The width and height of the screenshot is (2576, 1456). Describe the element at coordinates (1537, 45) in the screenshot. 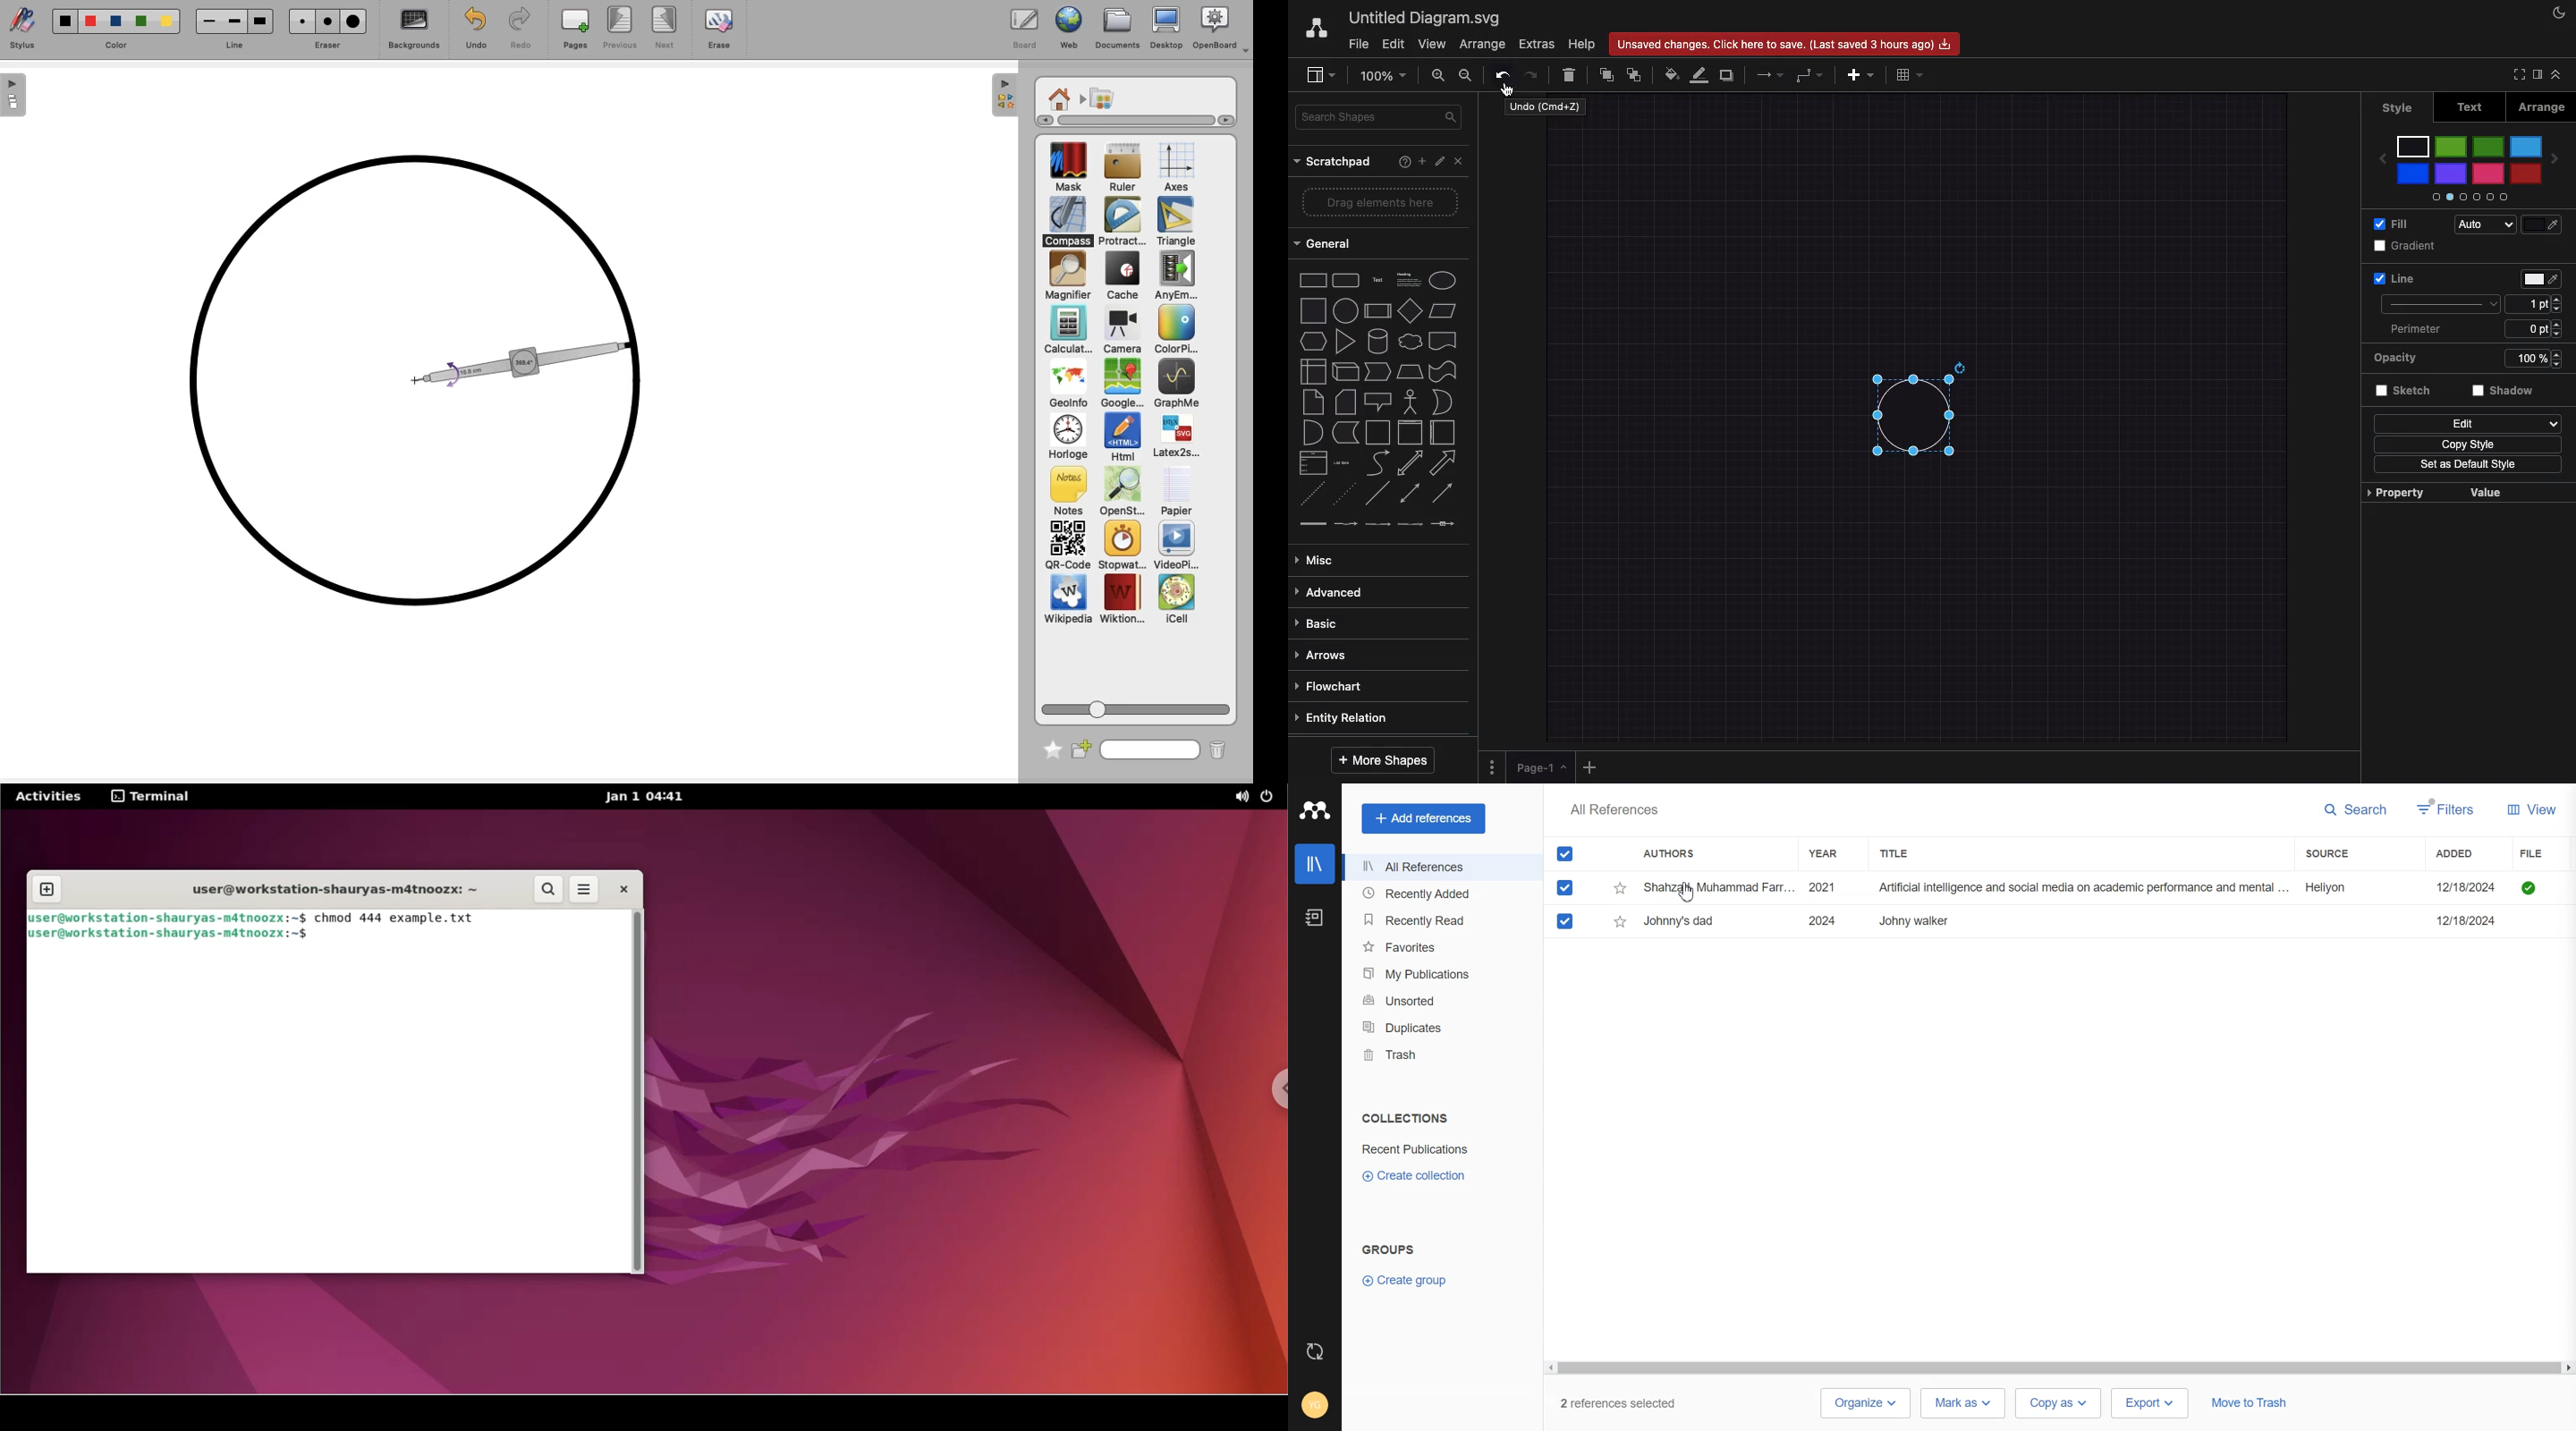

I see `Extras` at that location.